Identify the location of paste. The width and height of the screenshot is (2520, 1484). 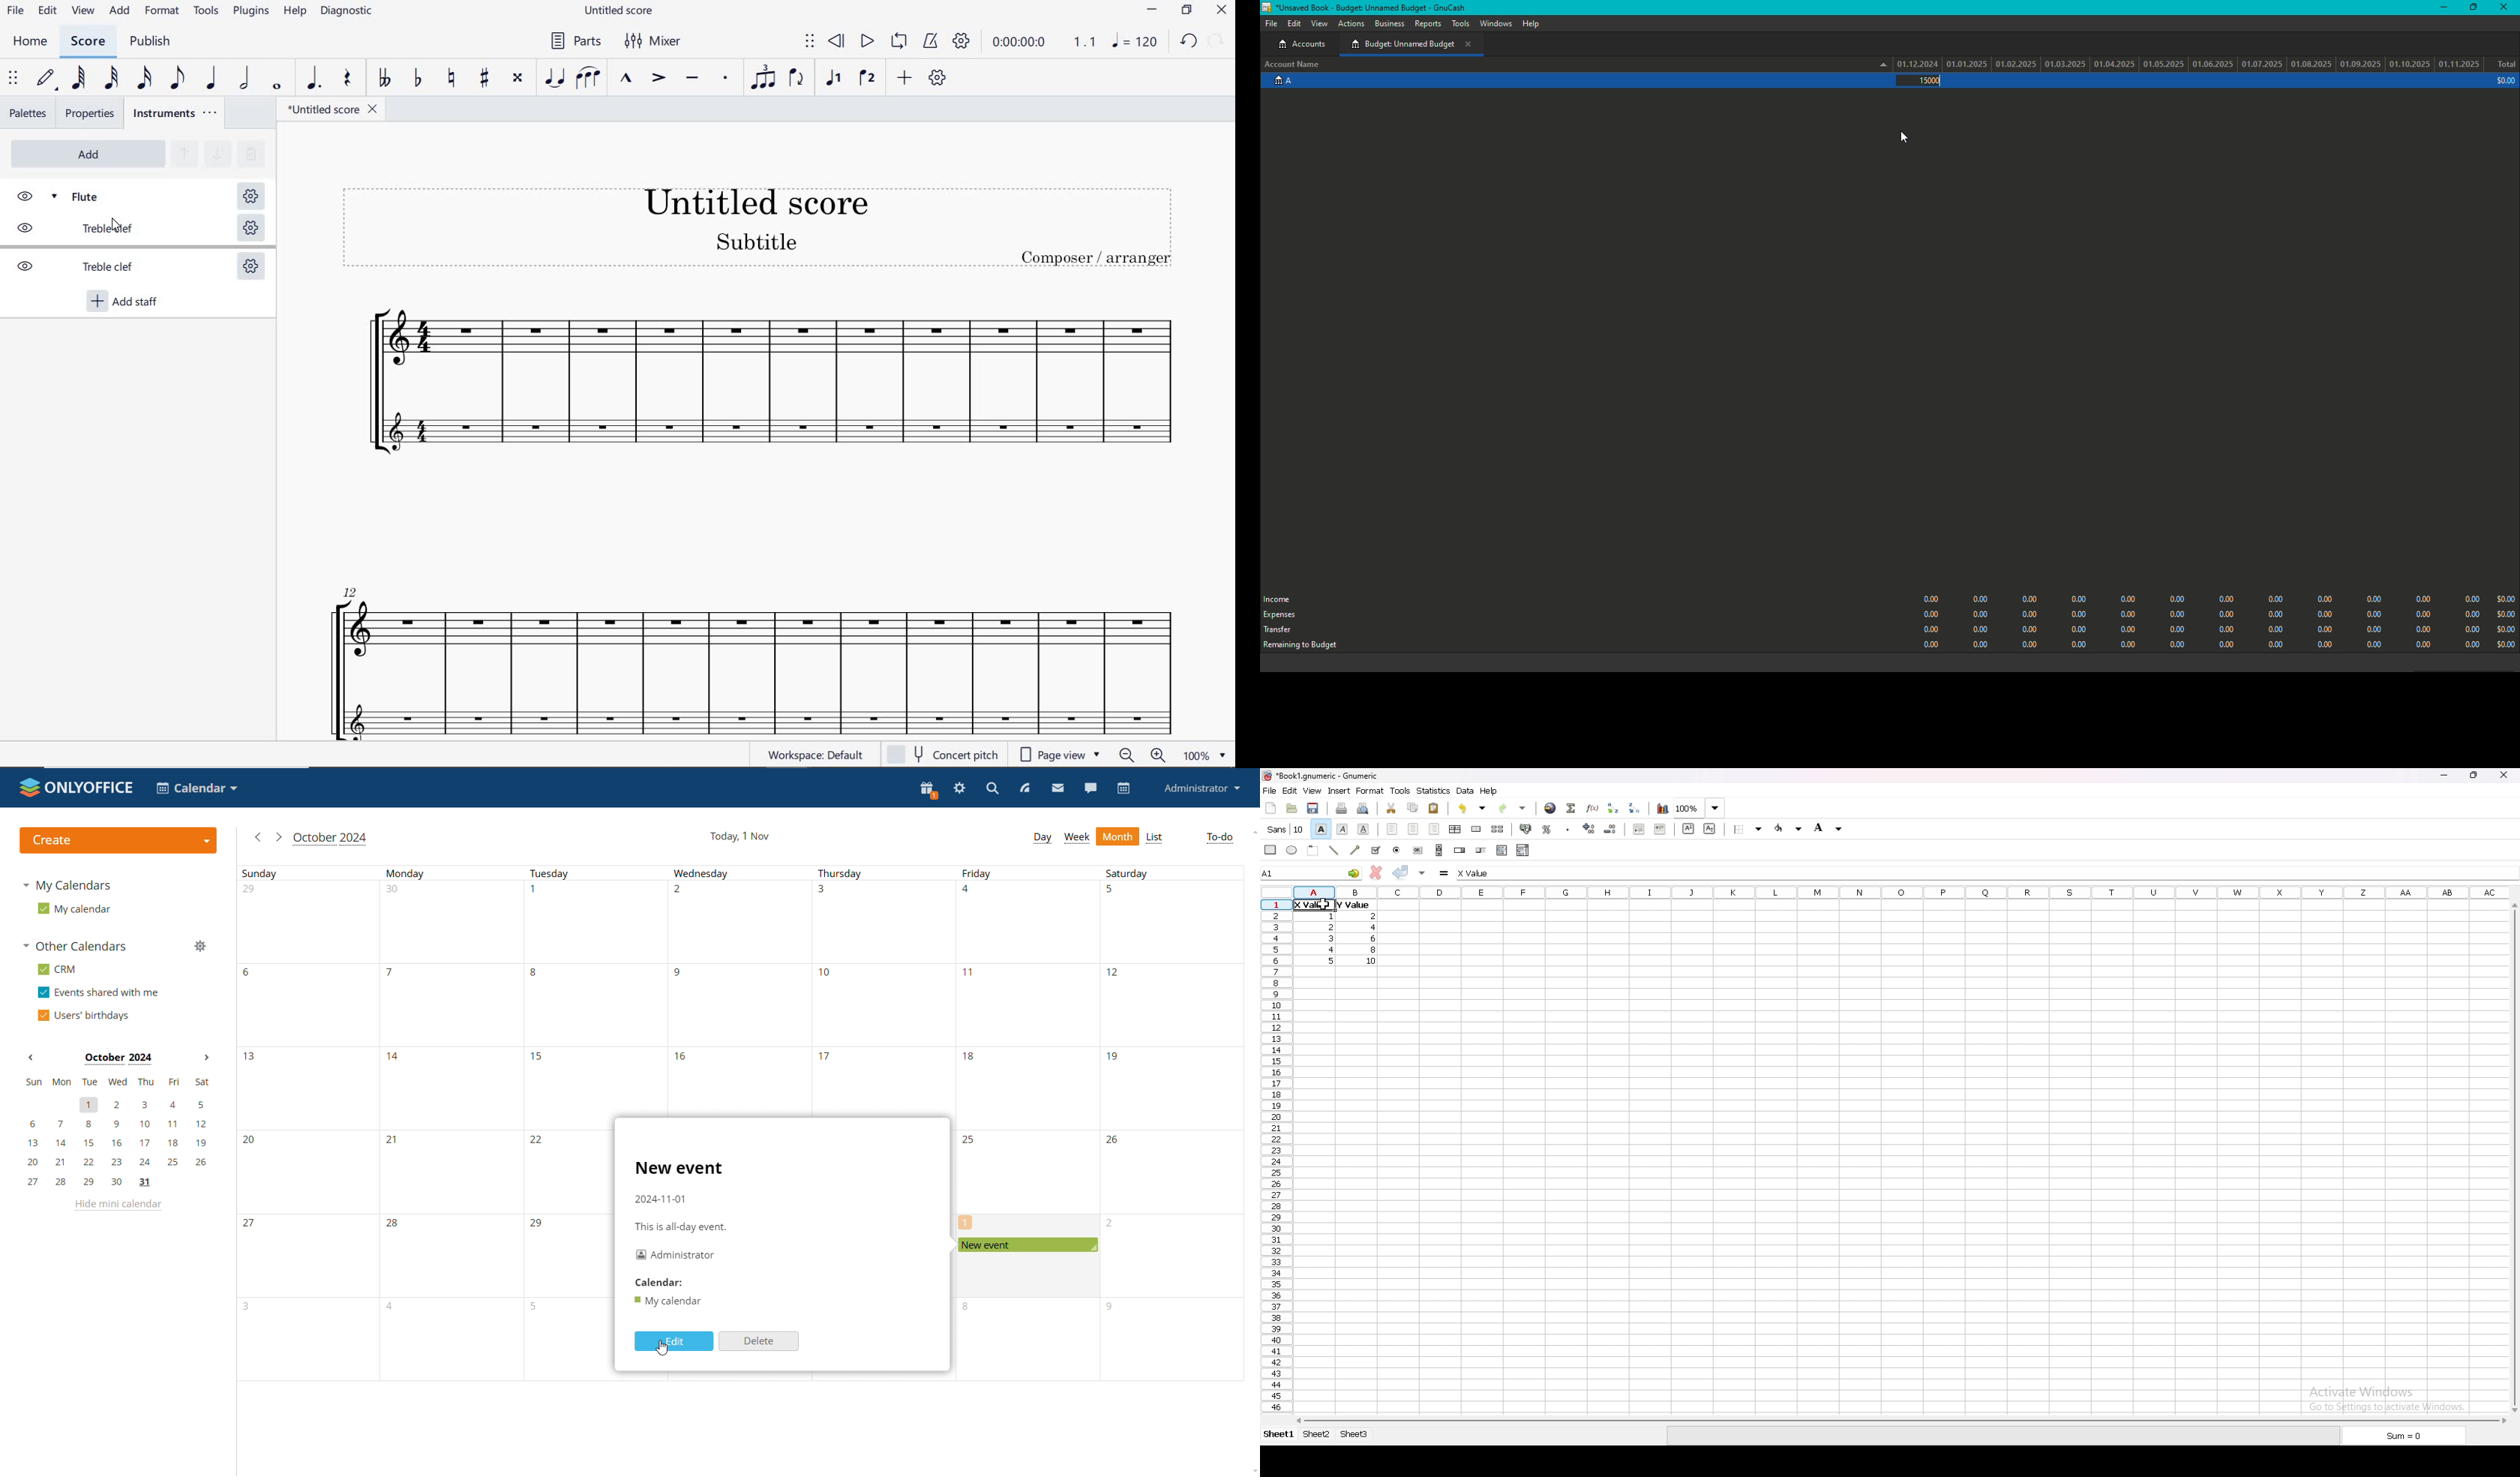
(1435, 808).